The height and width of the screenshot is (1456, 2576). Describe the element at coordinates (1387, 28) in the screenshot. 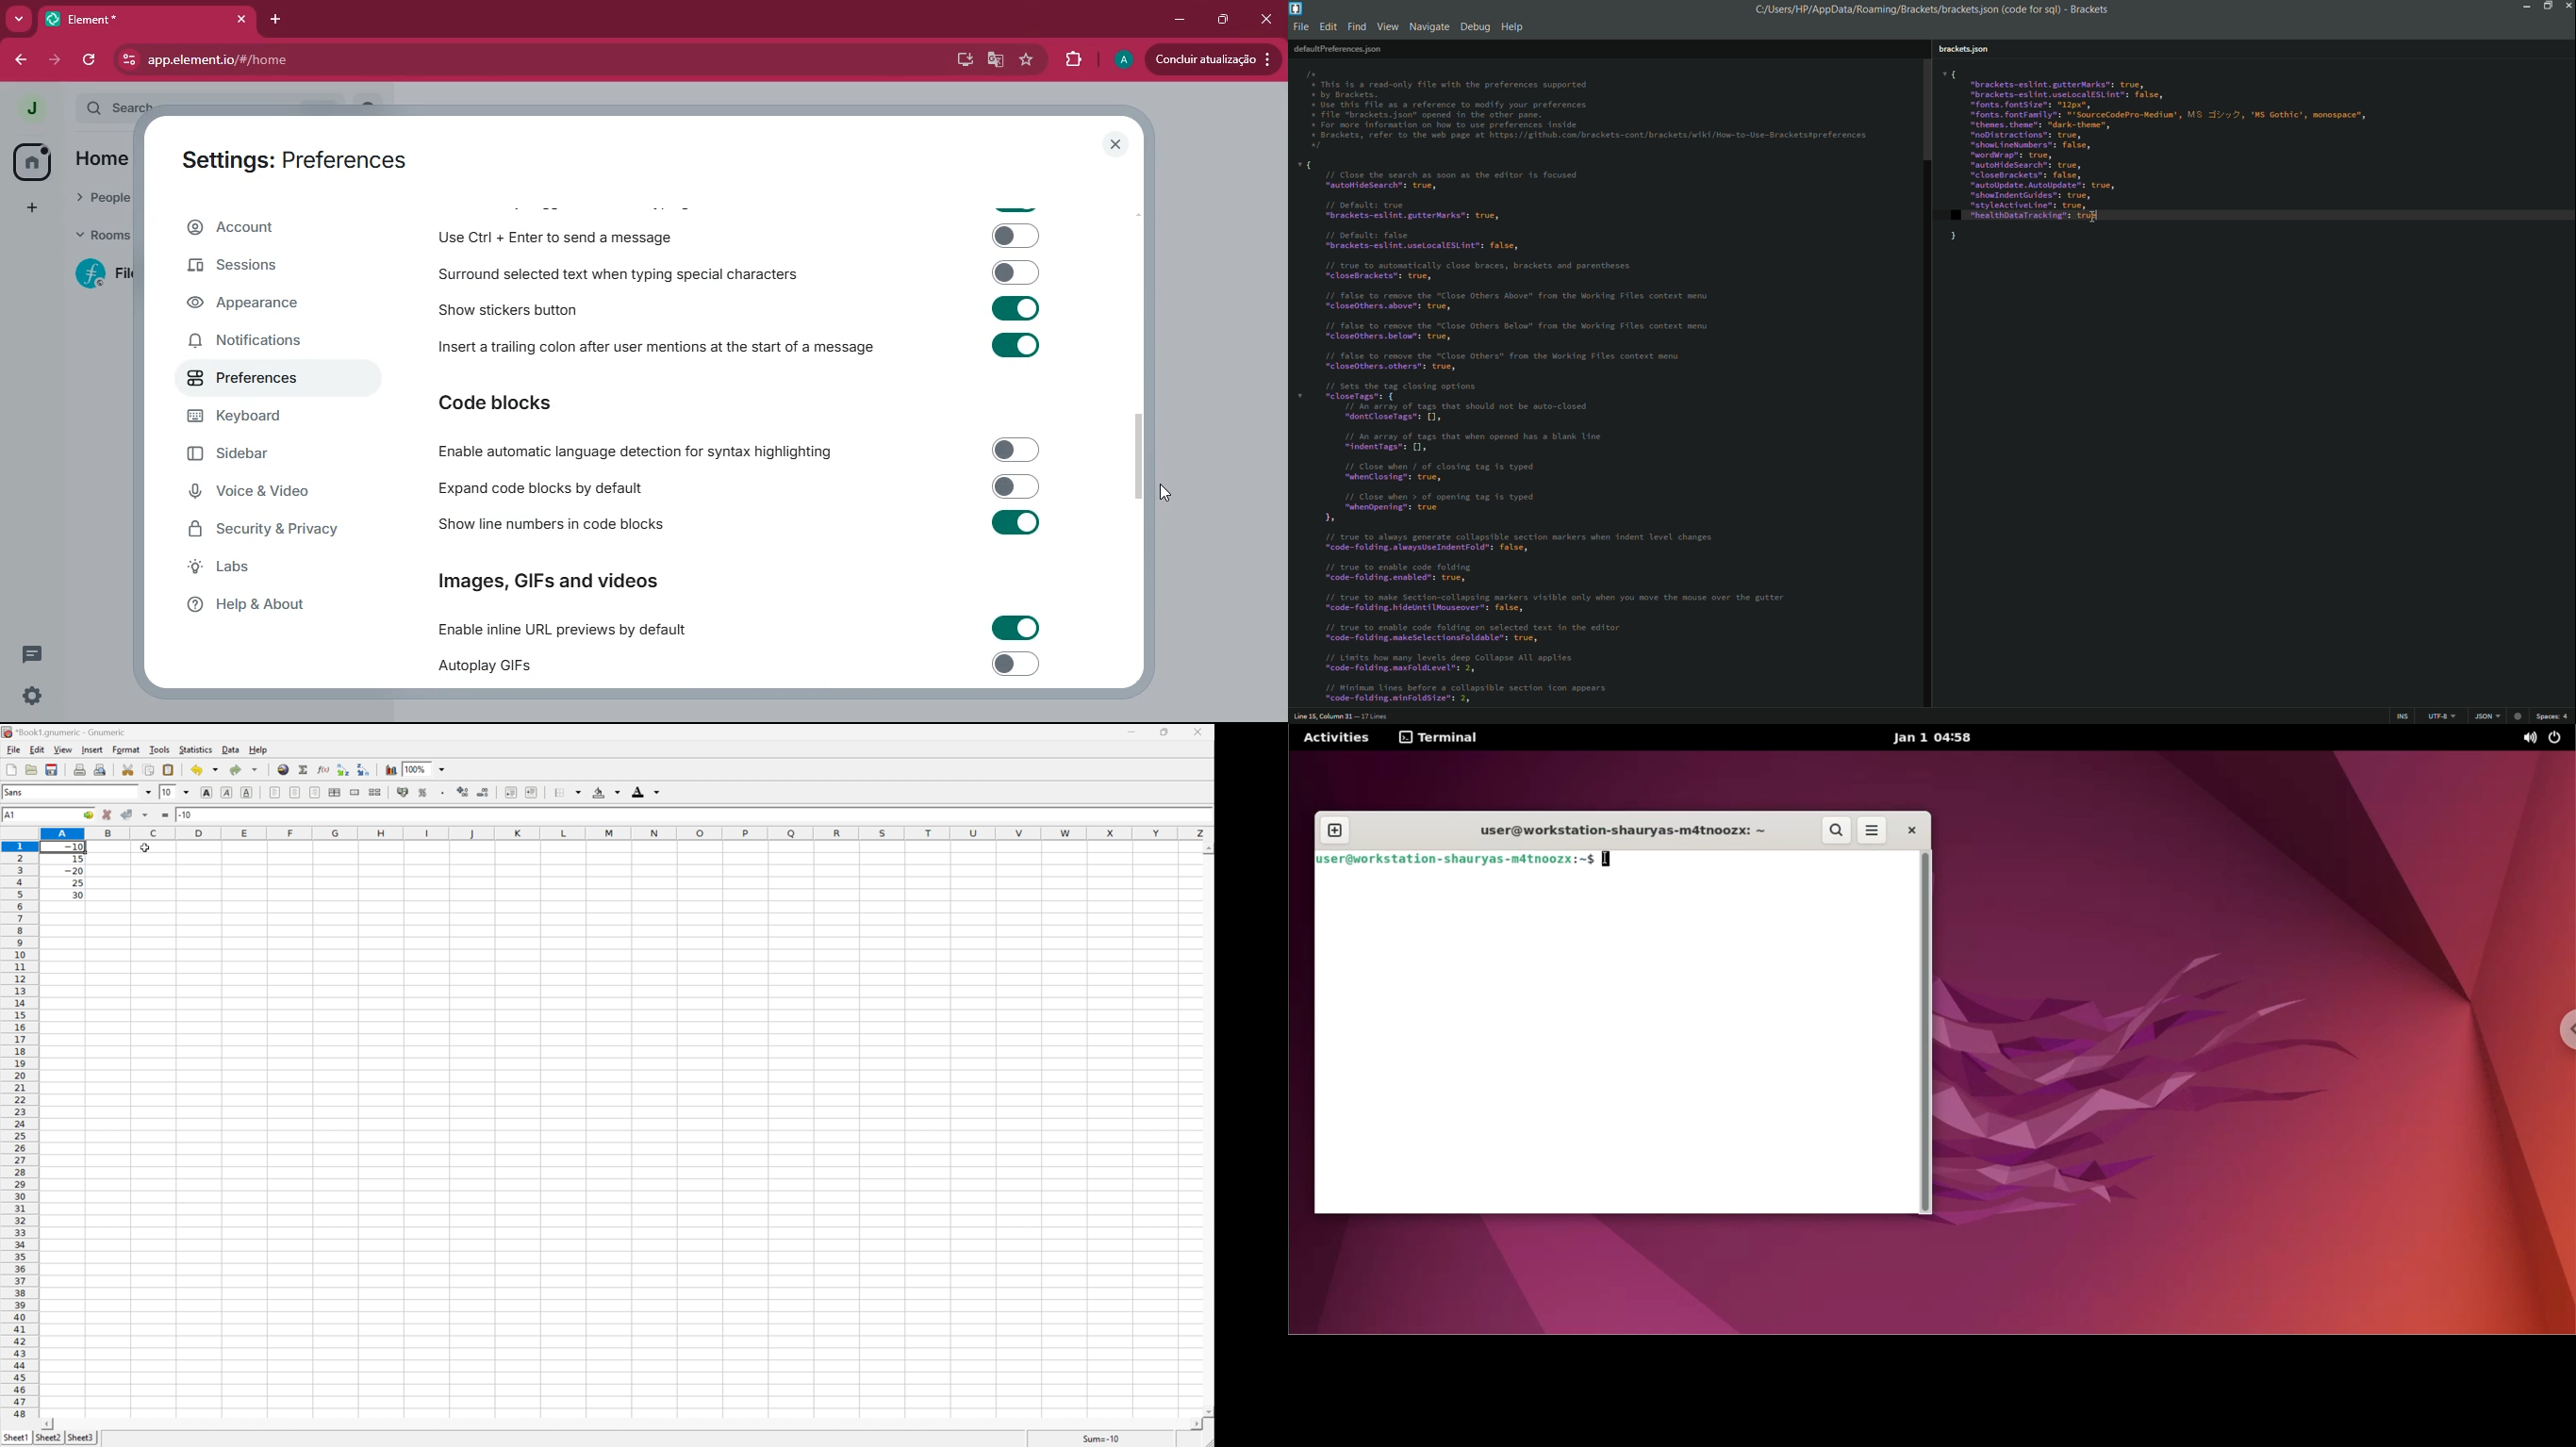

I see `View menu` at that location.